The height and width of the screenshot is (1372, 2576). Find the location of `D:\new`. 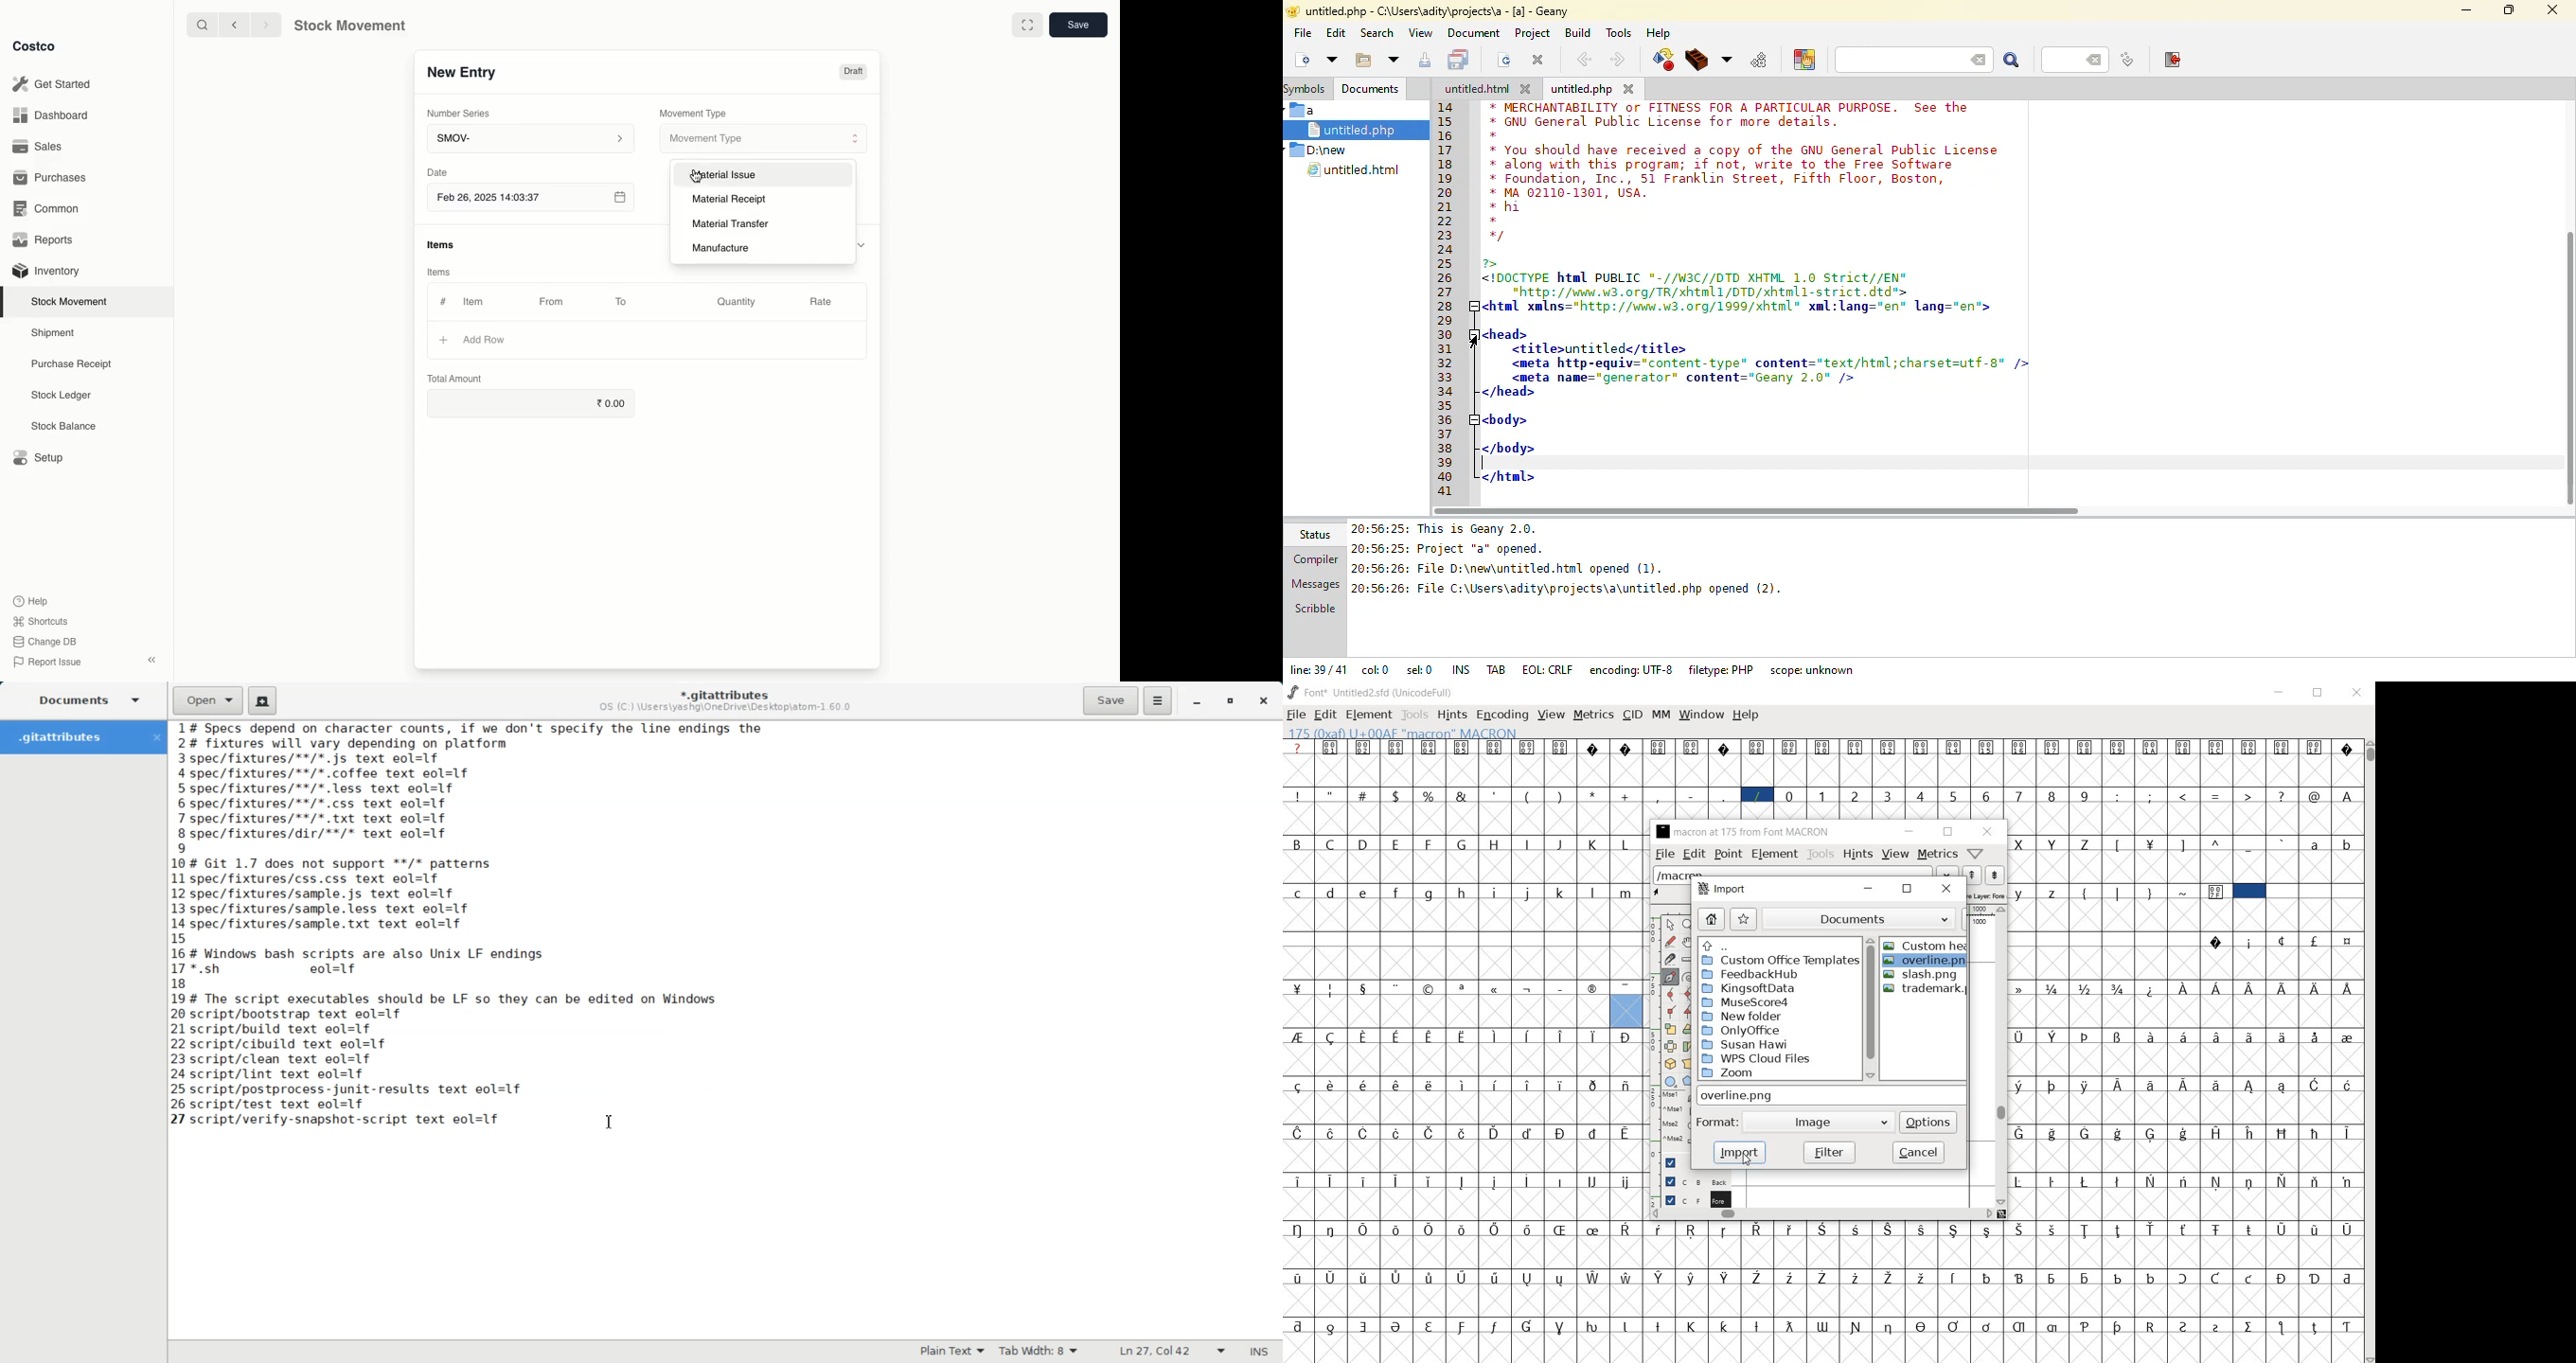

D:\new is located at coordinates (1319, 150).